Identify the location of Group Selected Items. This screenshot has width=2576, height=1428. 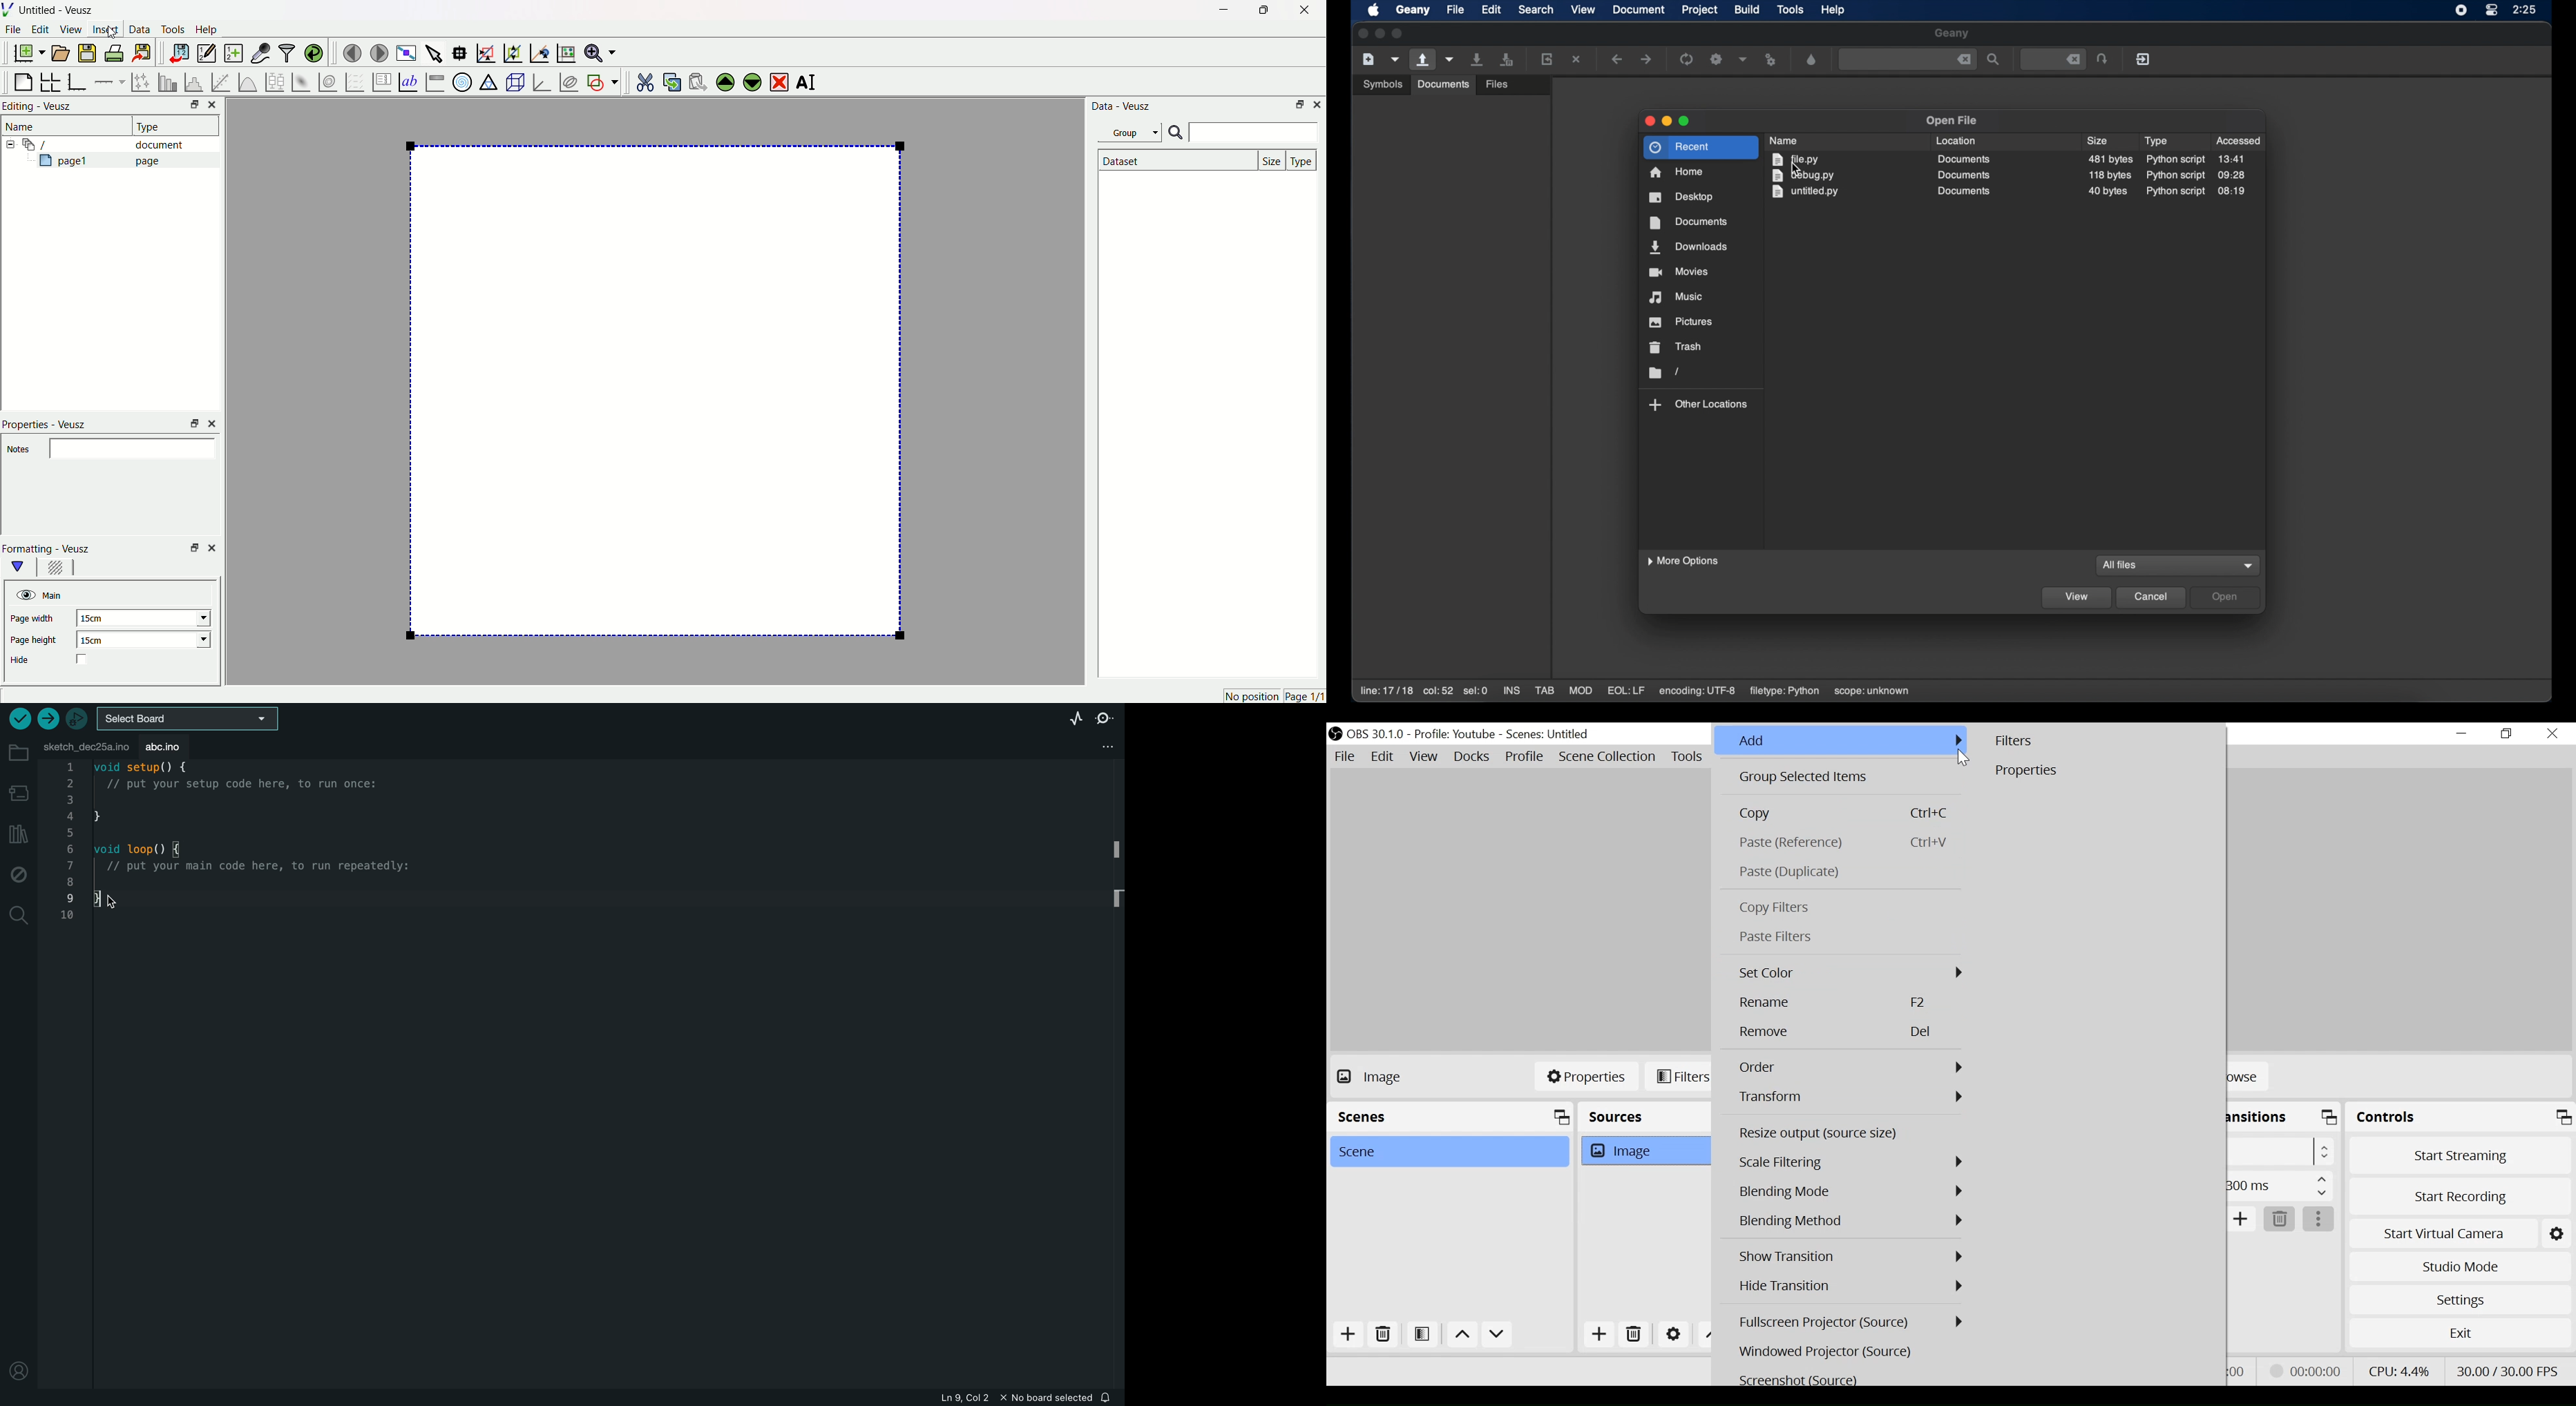
(1847, 777).